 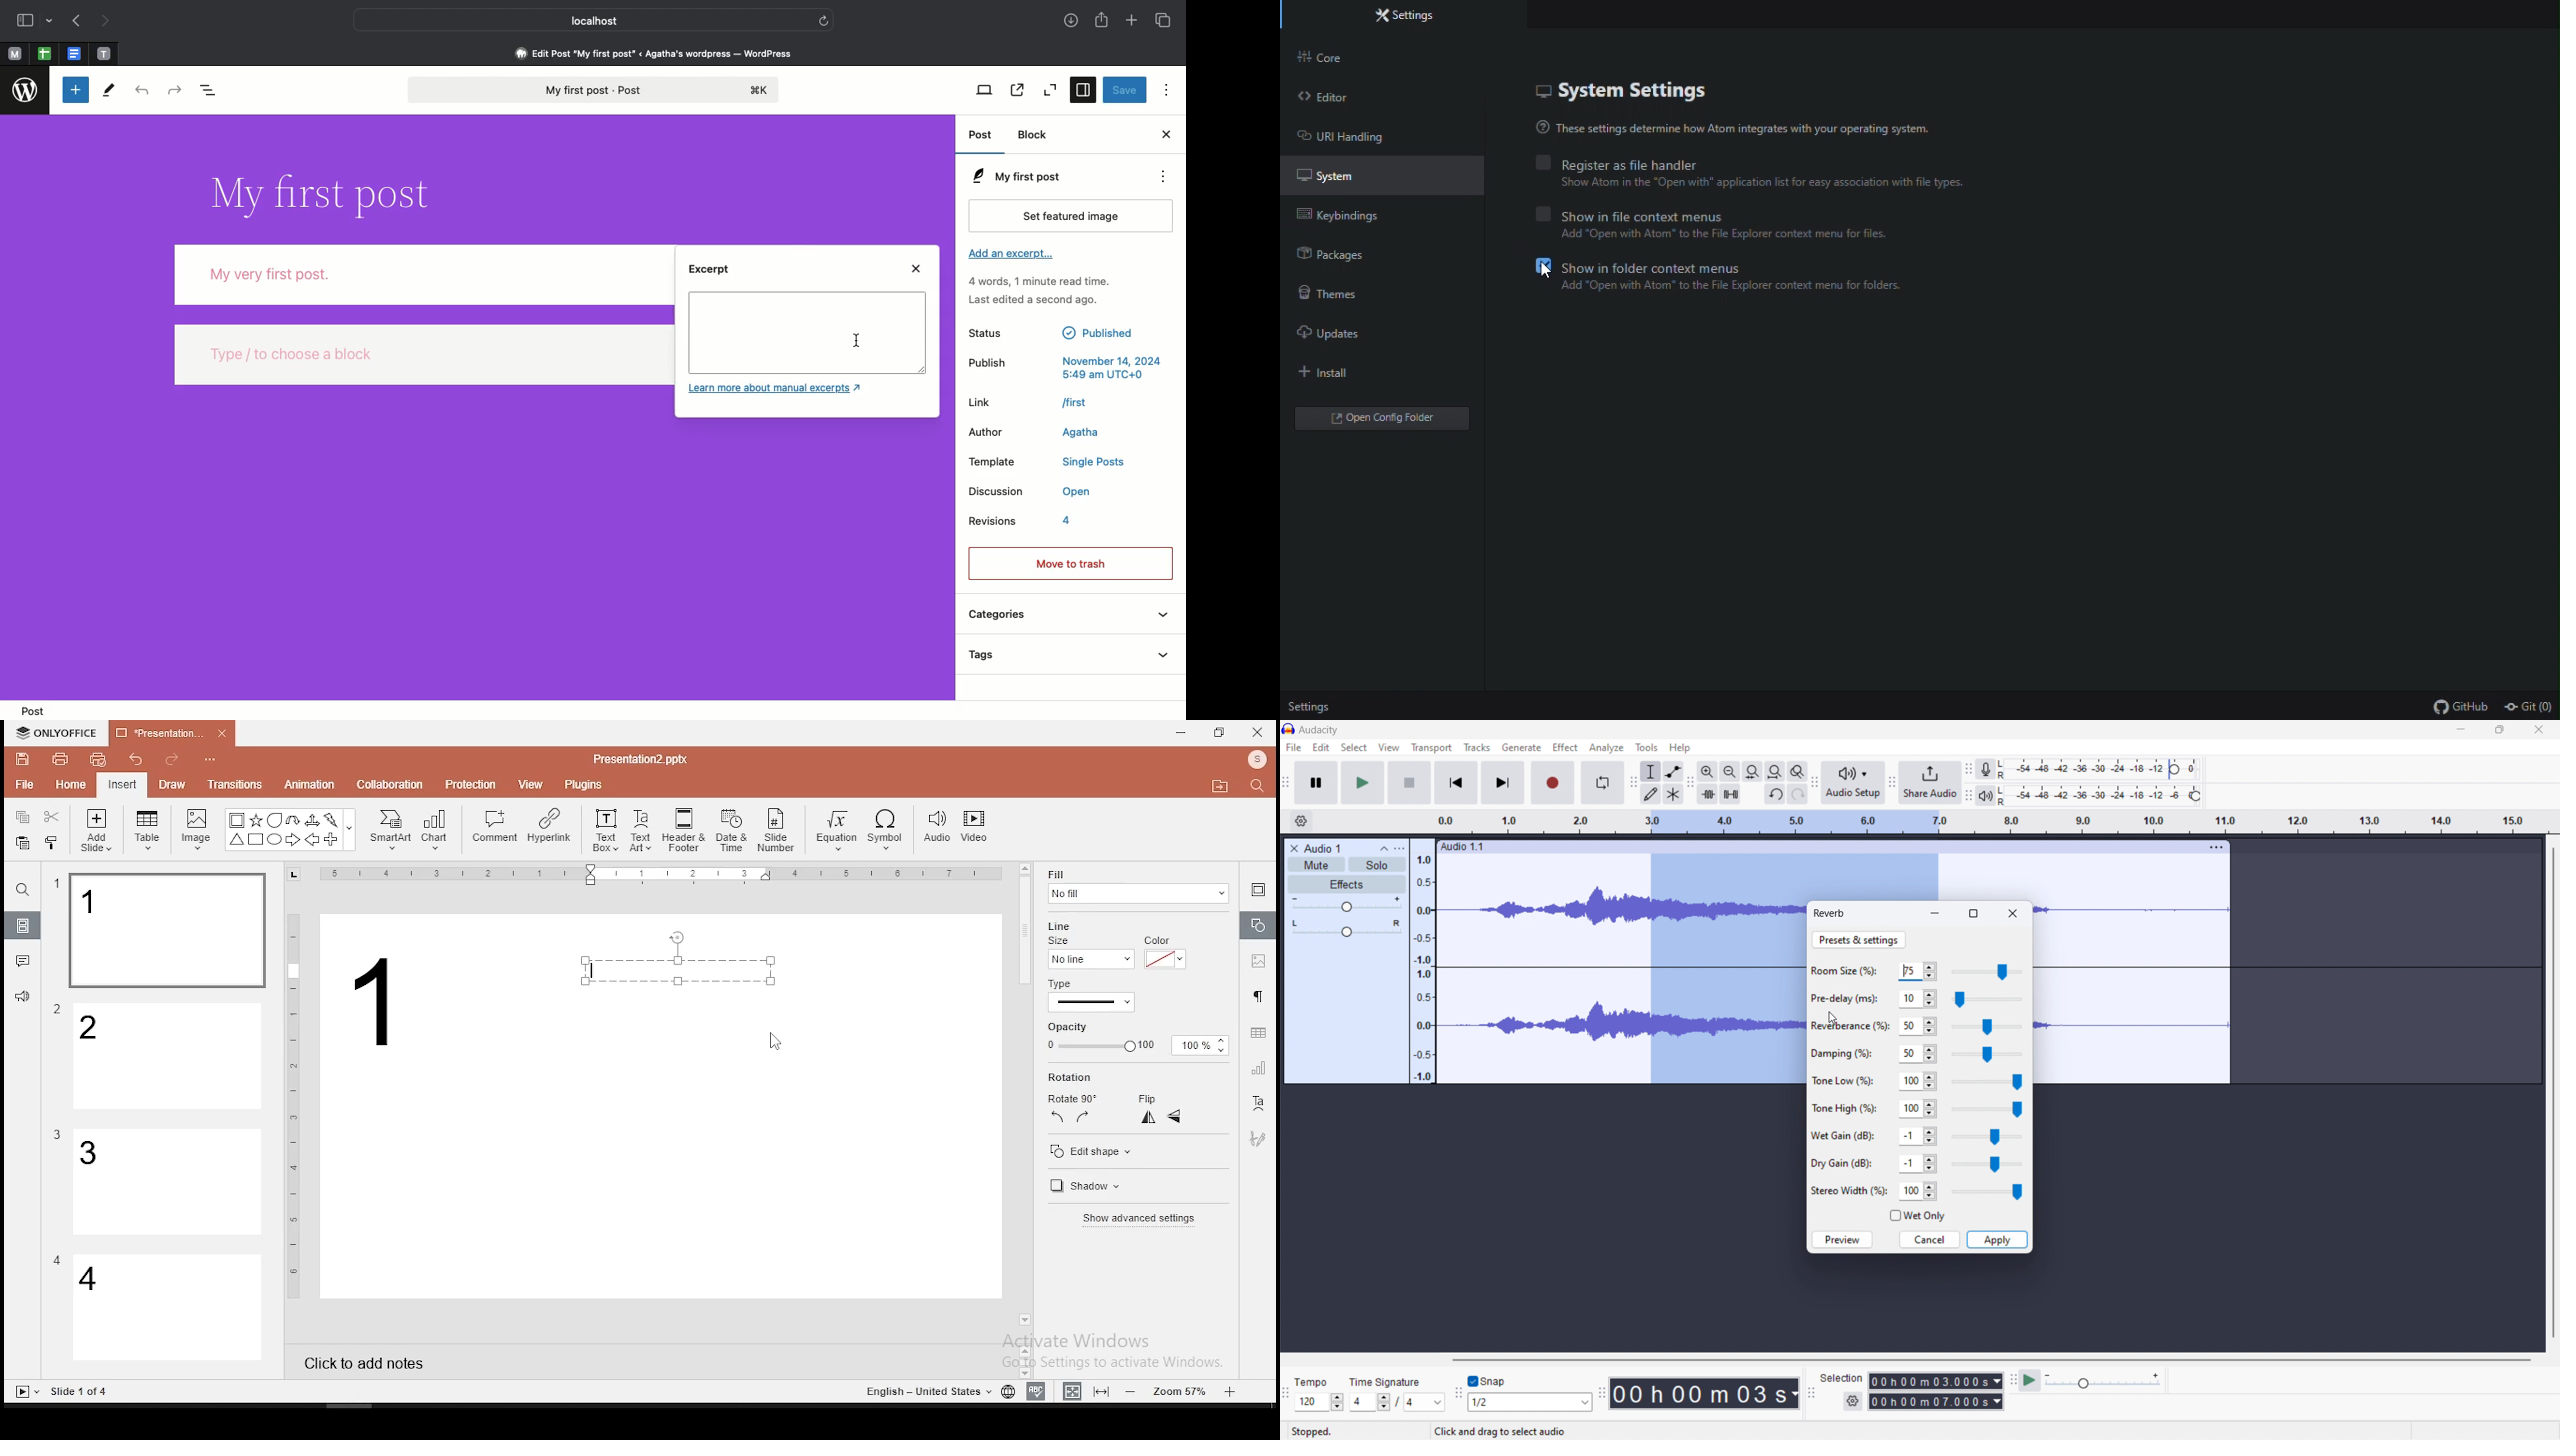 I want to click on slide 4, so click(x=168, y=1309).